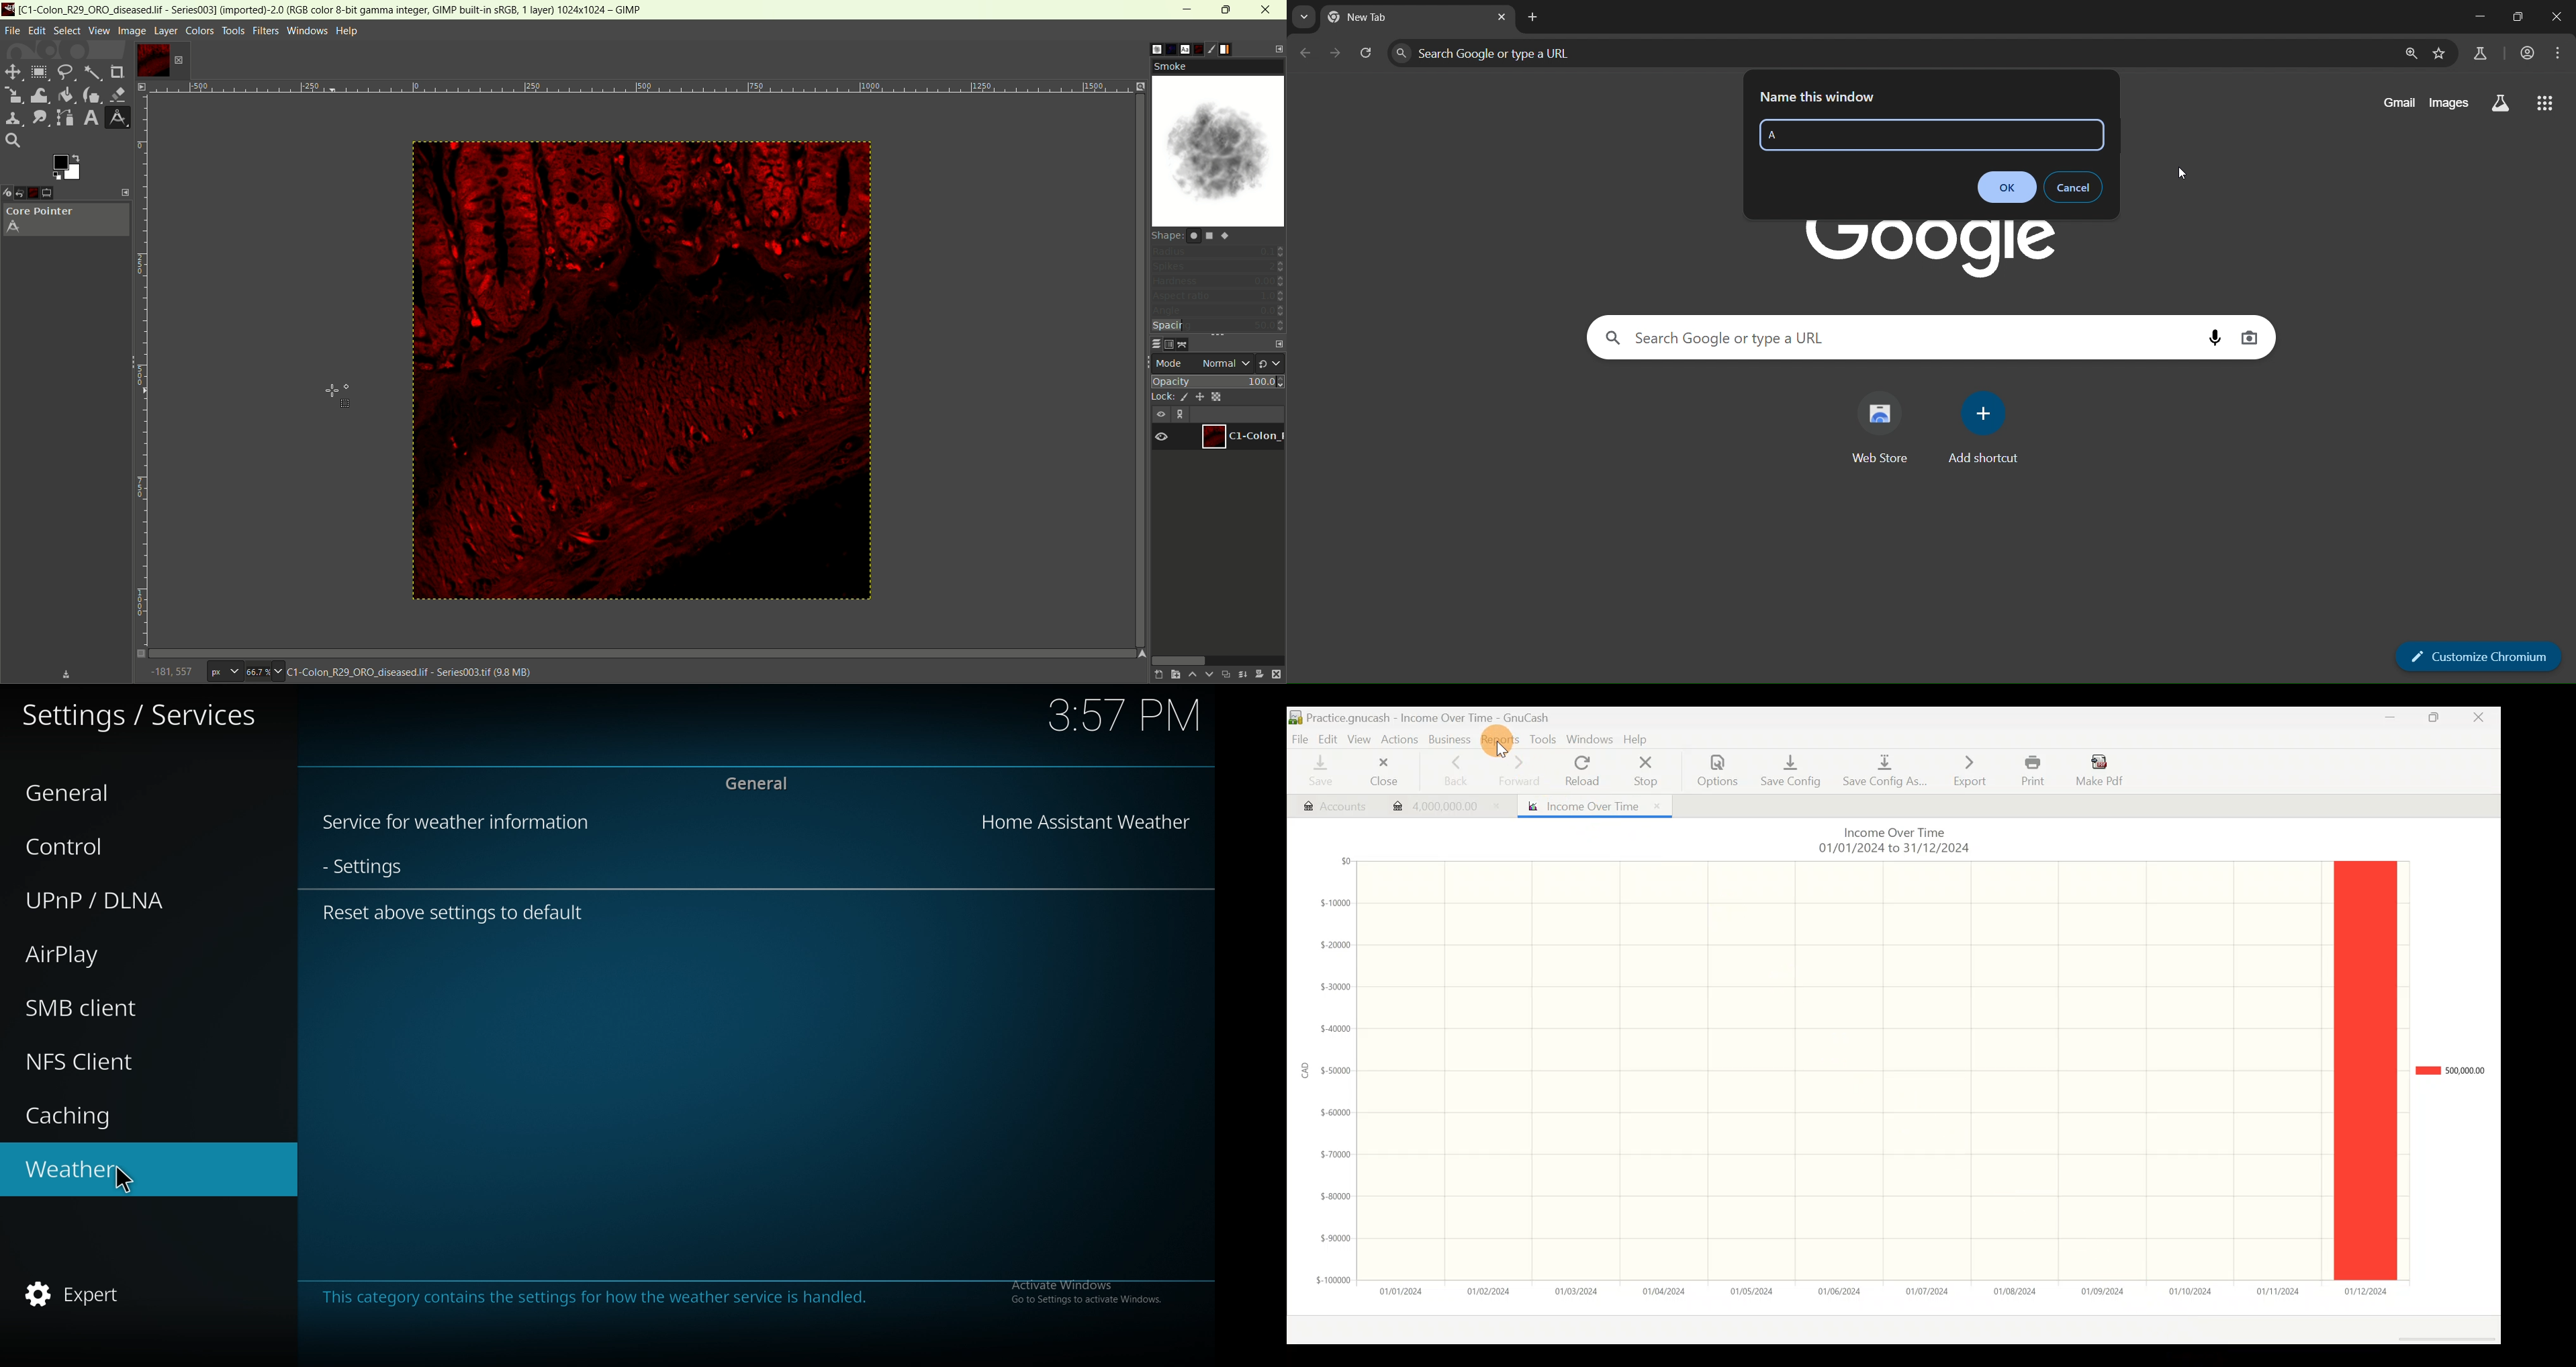 The height and width of the screenshot is (1372, 2576). What do you see at coordinates (1188, 10) in the screenshot?
I see `minimum` at bounding box center [1188, 10].